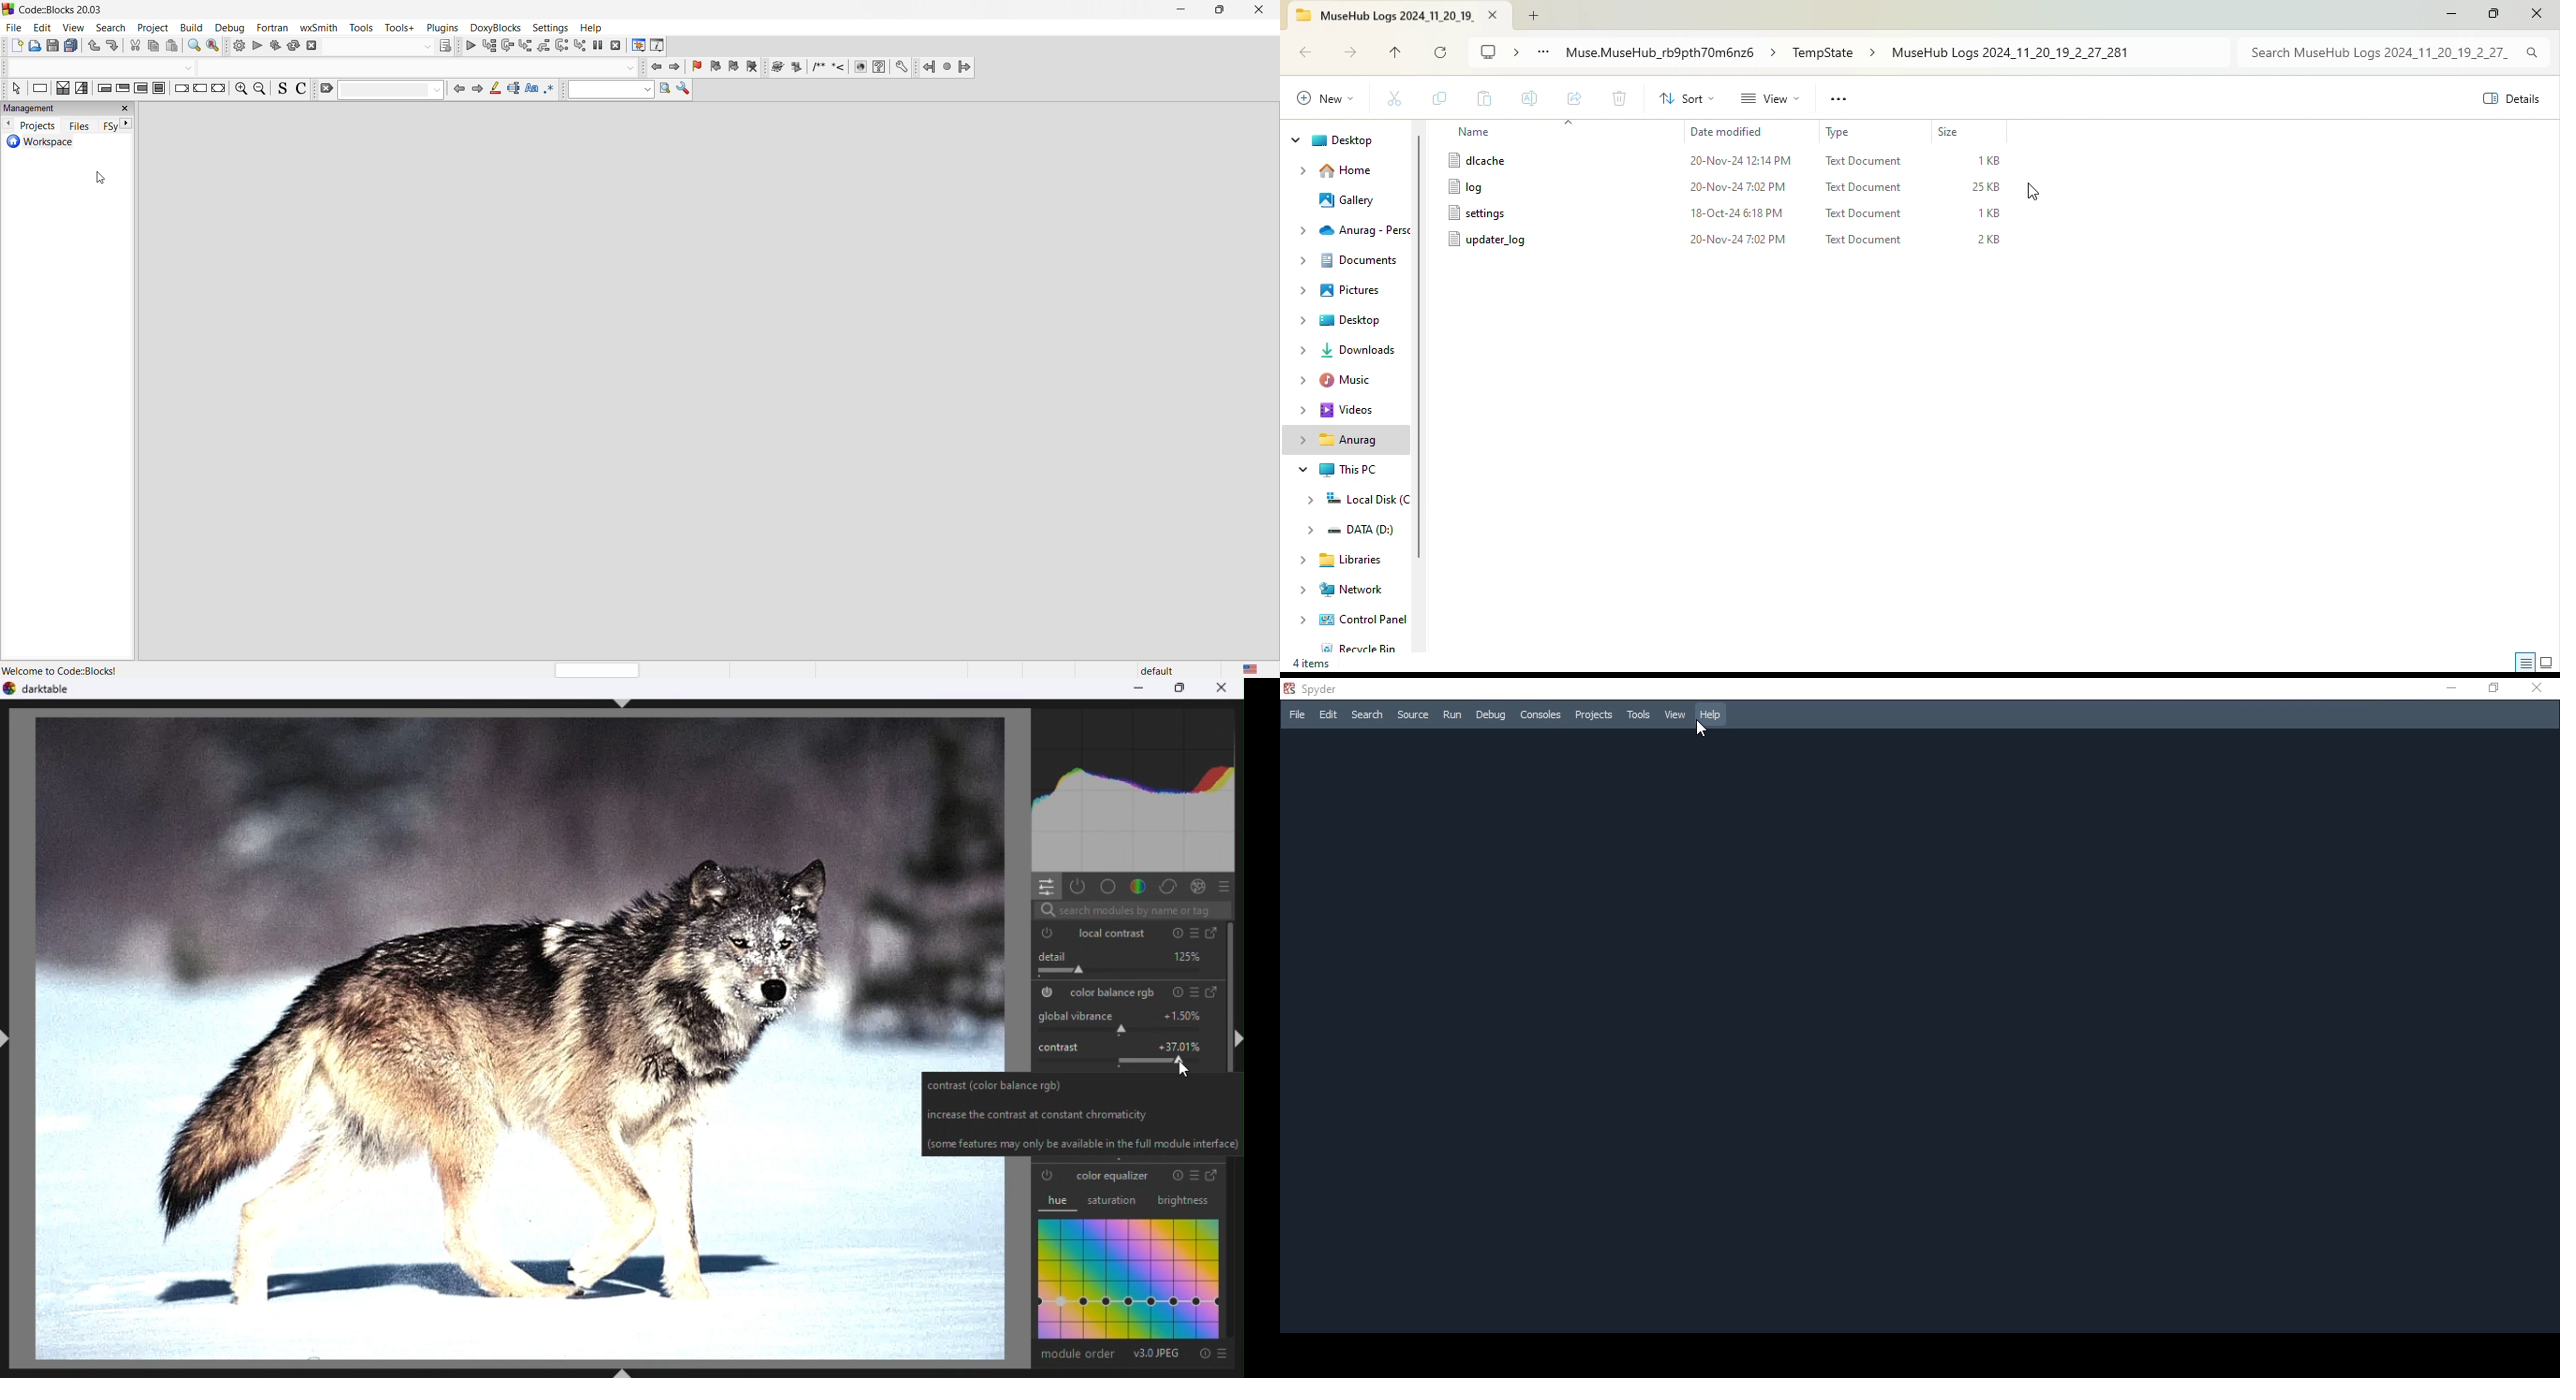 The width and height of the screenshot is (2576, 1400). I want to click on reset, so click(1176, 932).